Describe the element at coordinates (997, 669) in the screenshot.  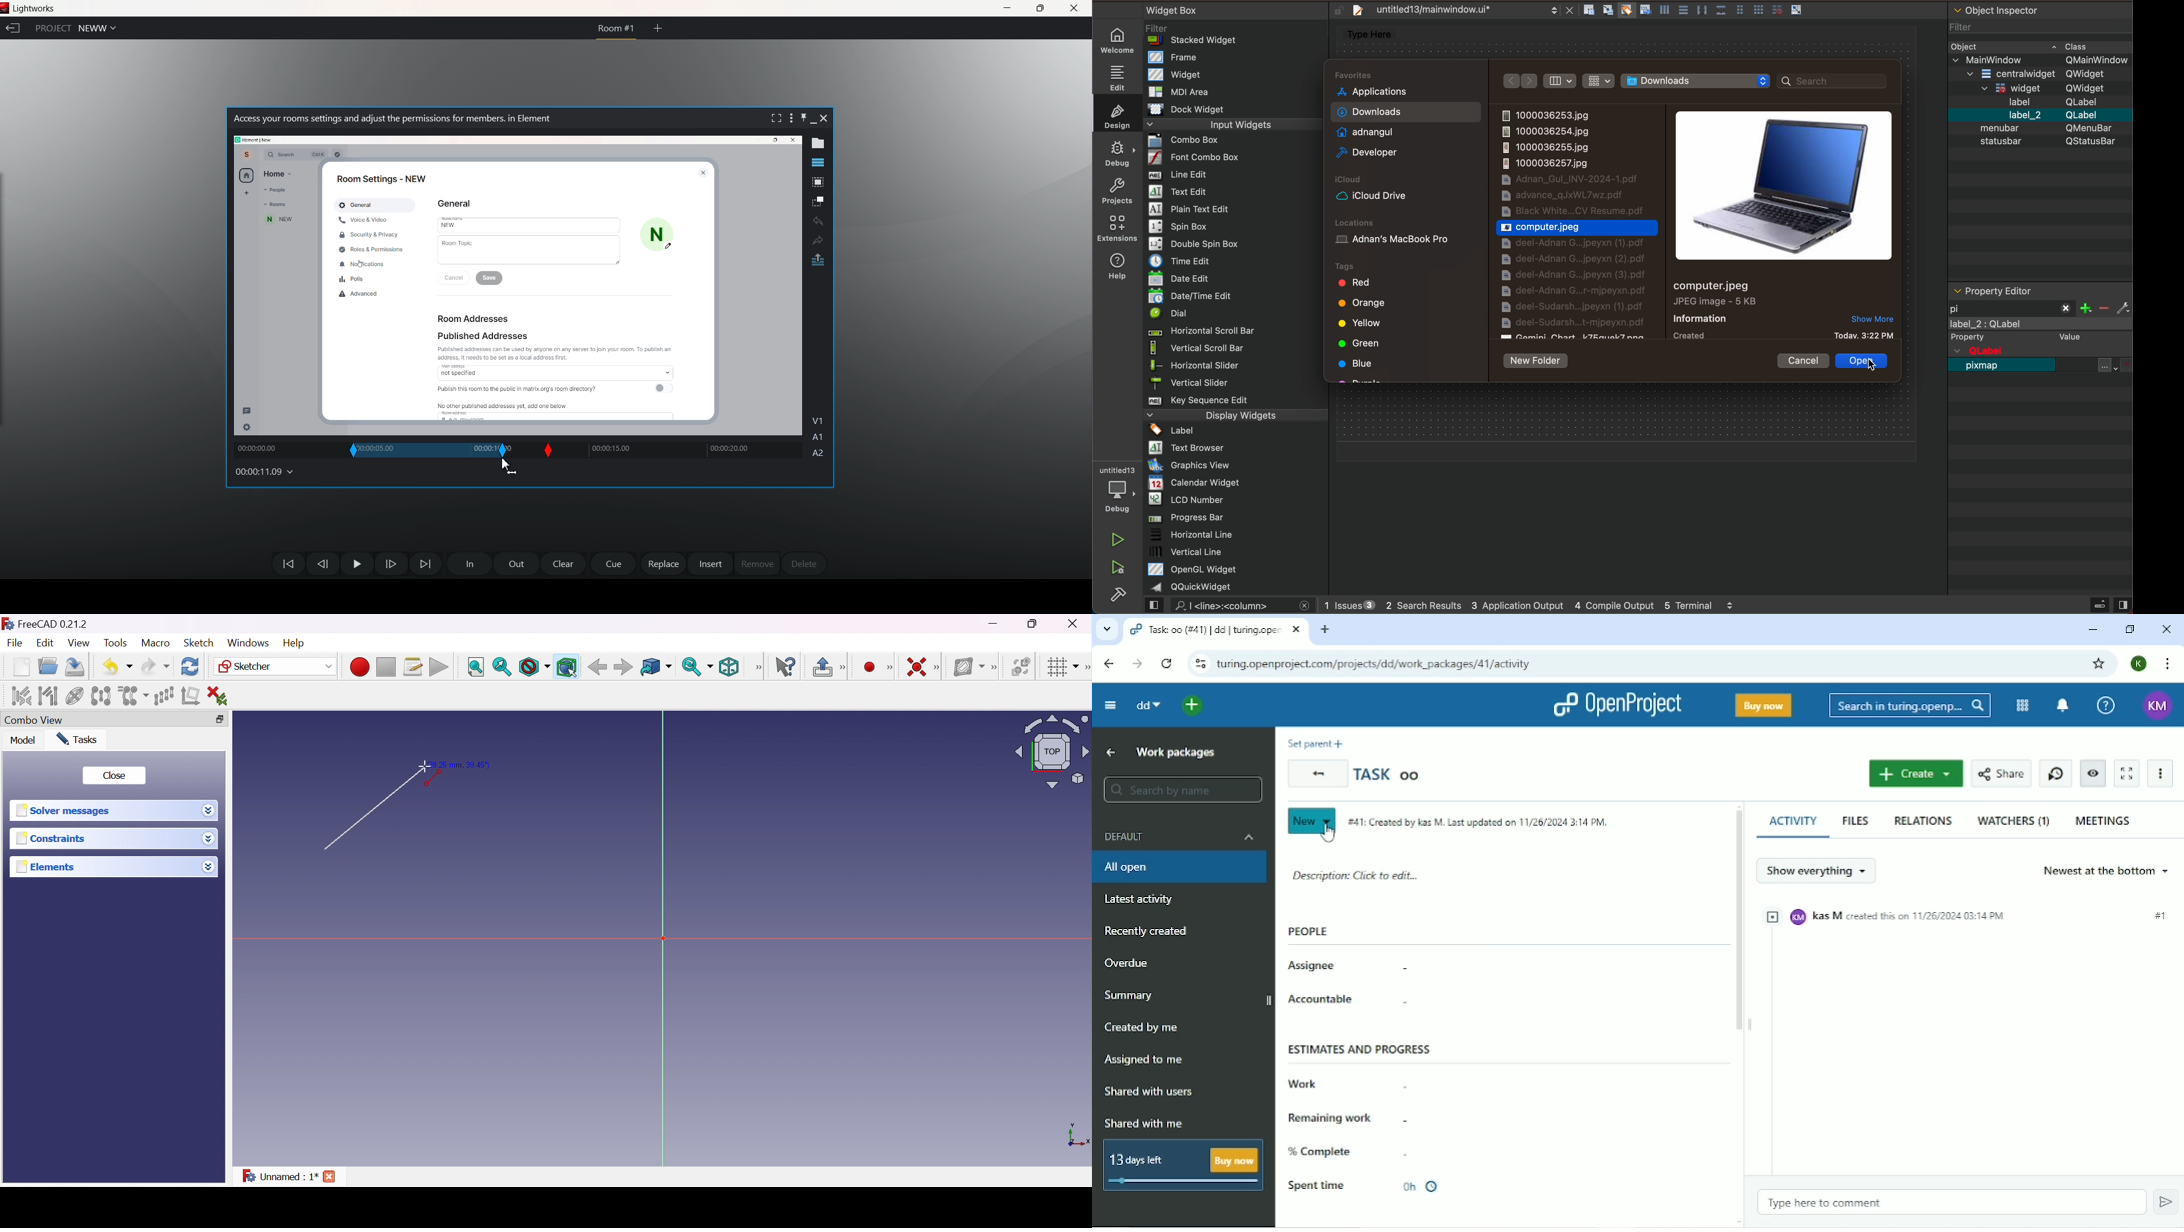
I see `Sketcher B-spline tools` at that location.